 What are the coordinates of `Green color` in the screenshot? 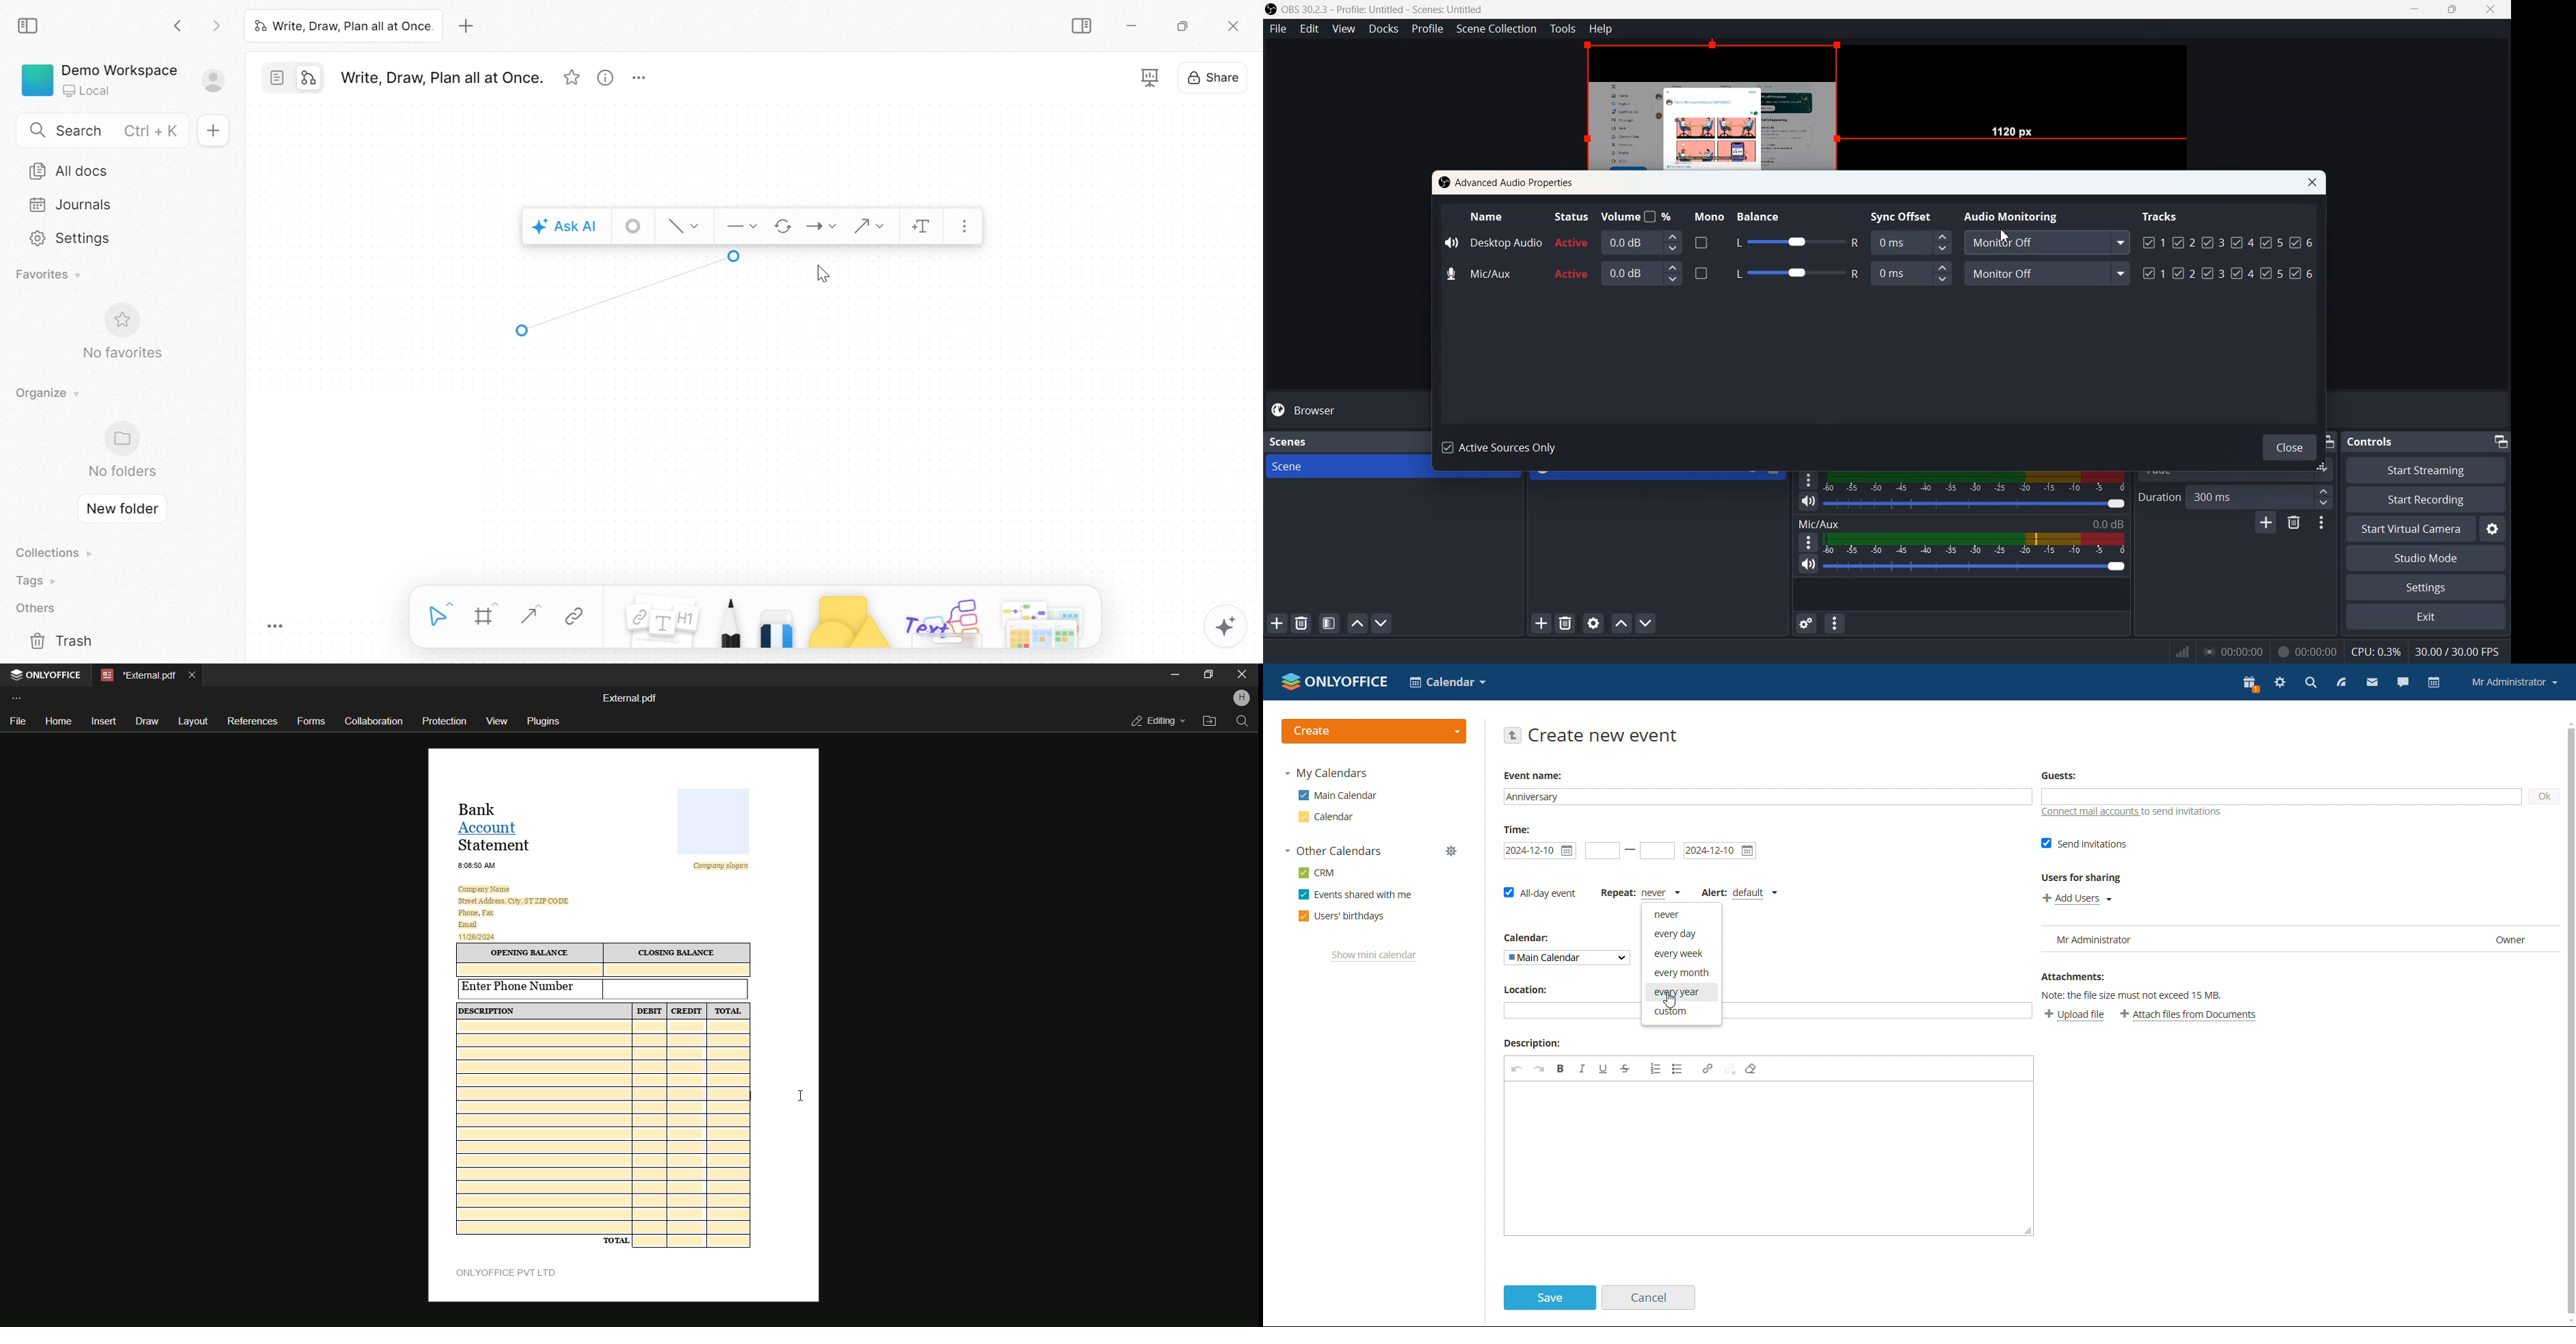 It's located at (38, 79).